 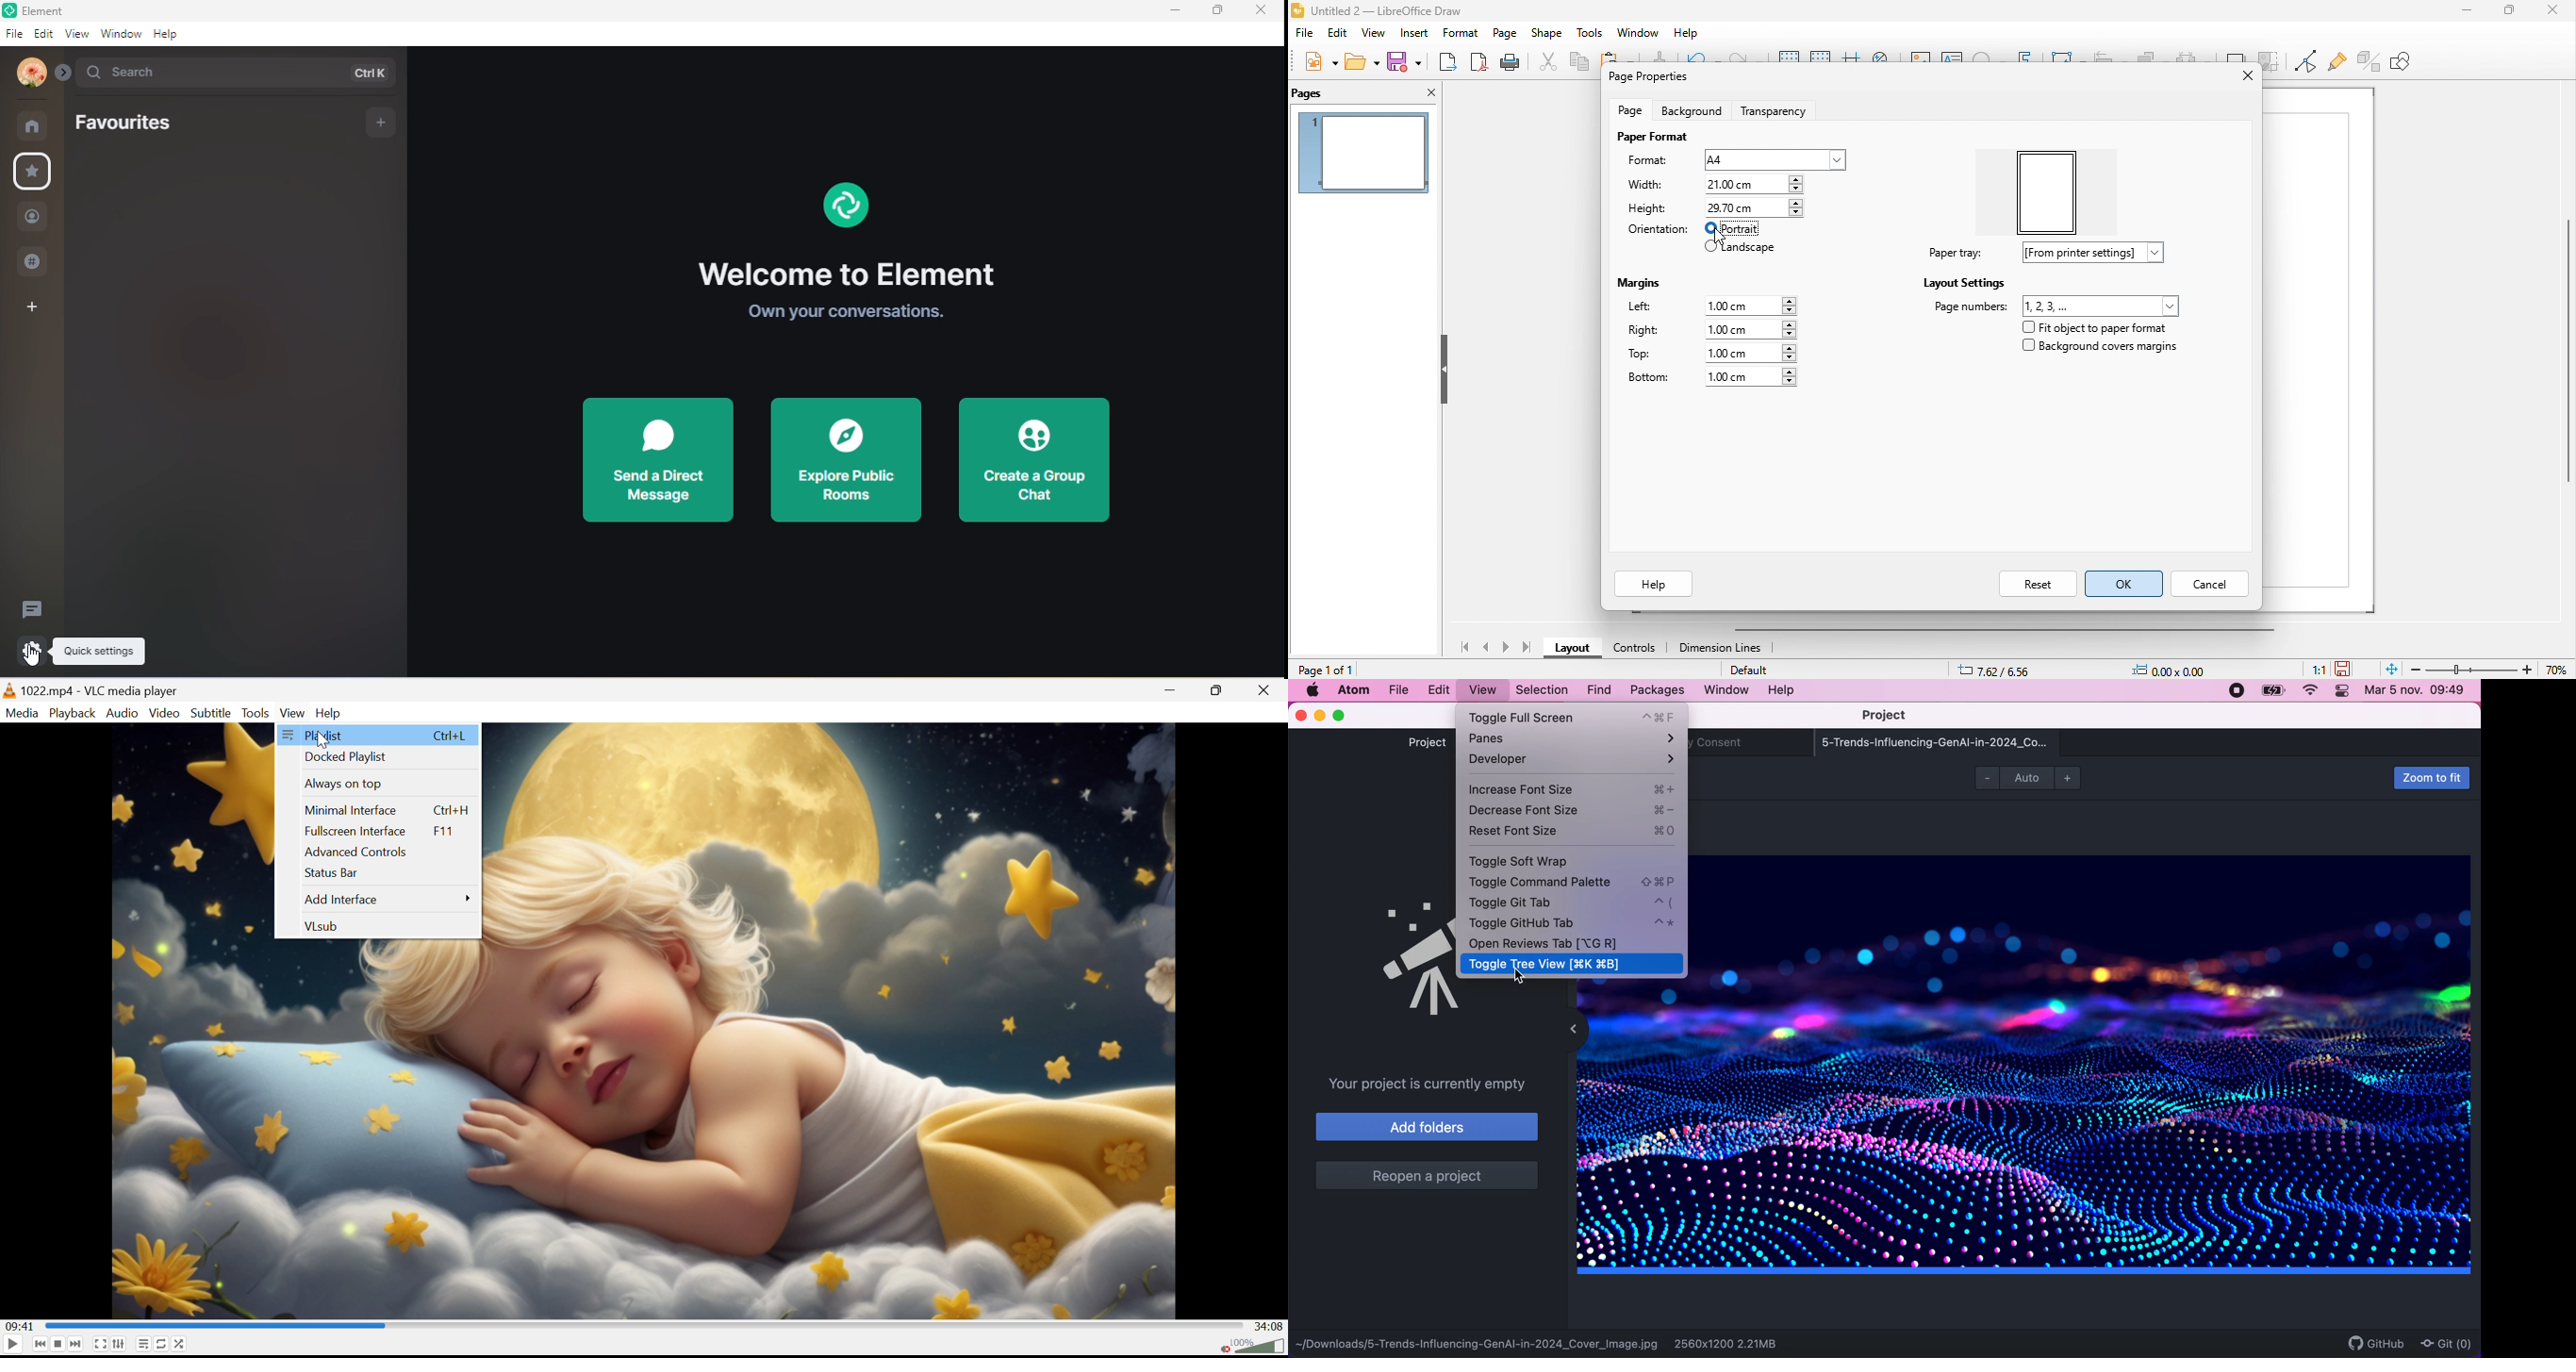 What do you see at coordinates (1615, 56) in the screenshot?
I see `paste` at bounding box center [1615, 56].